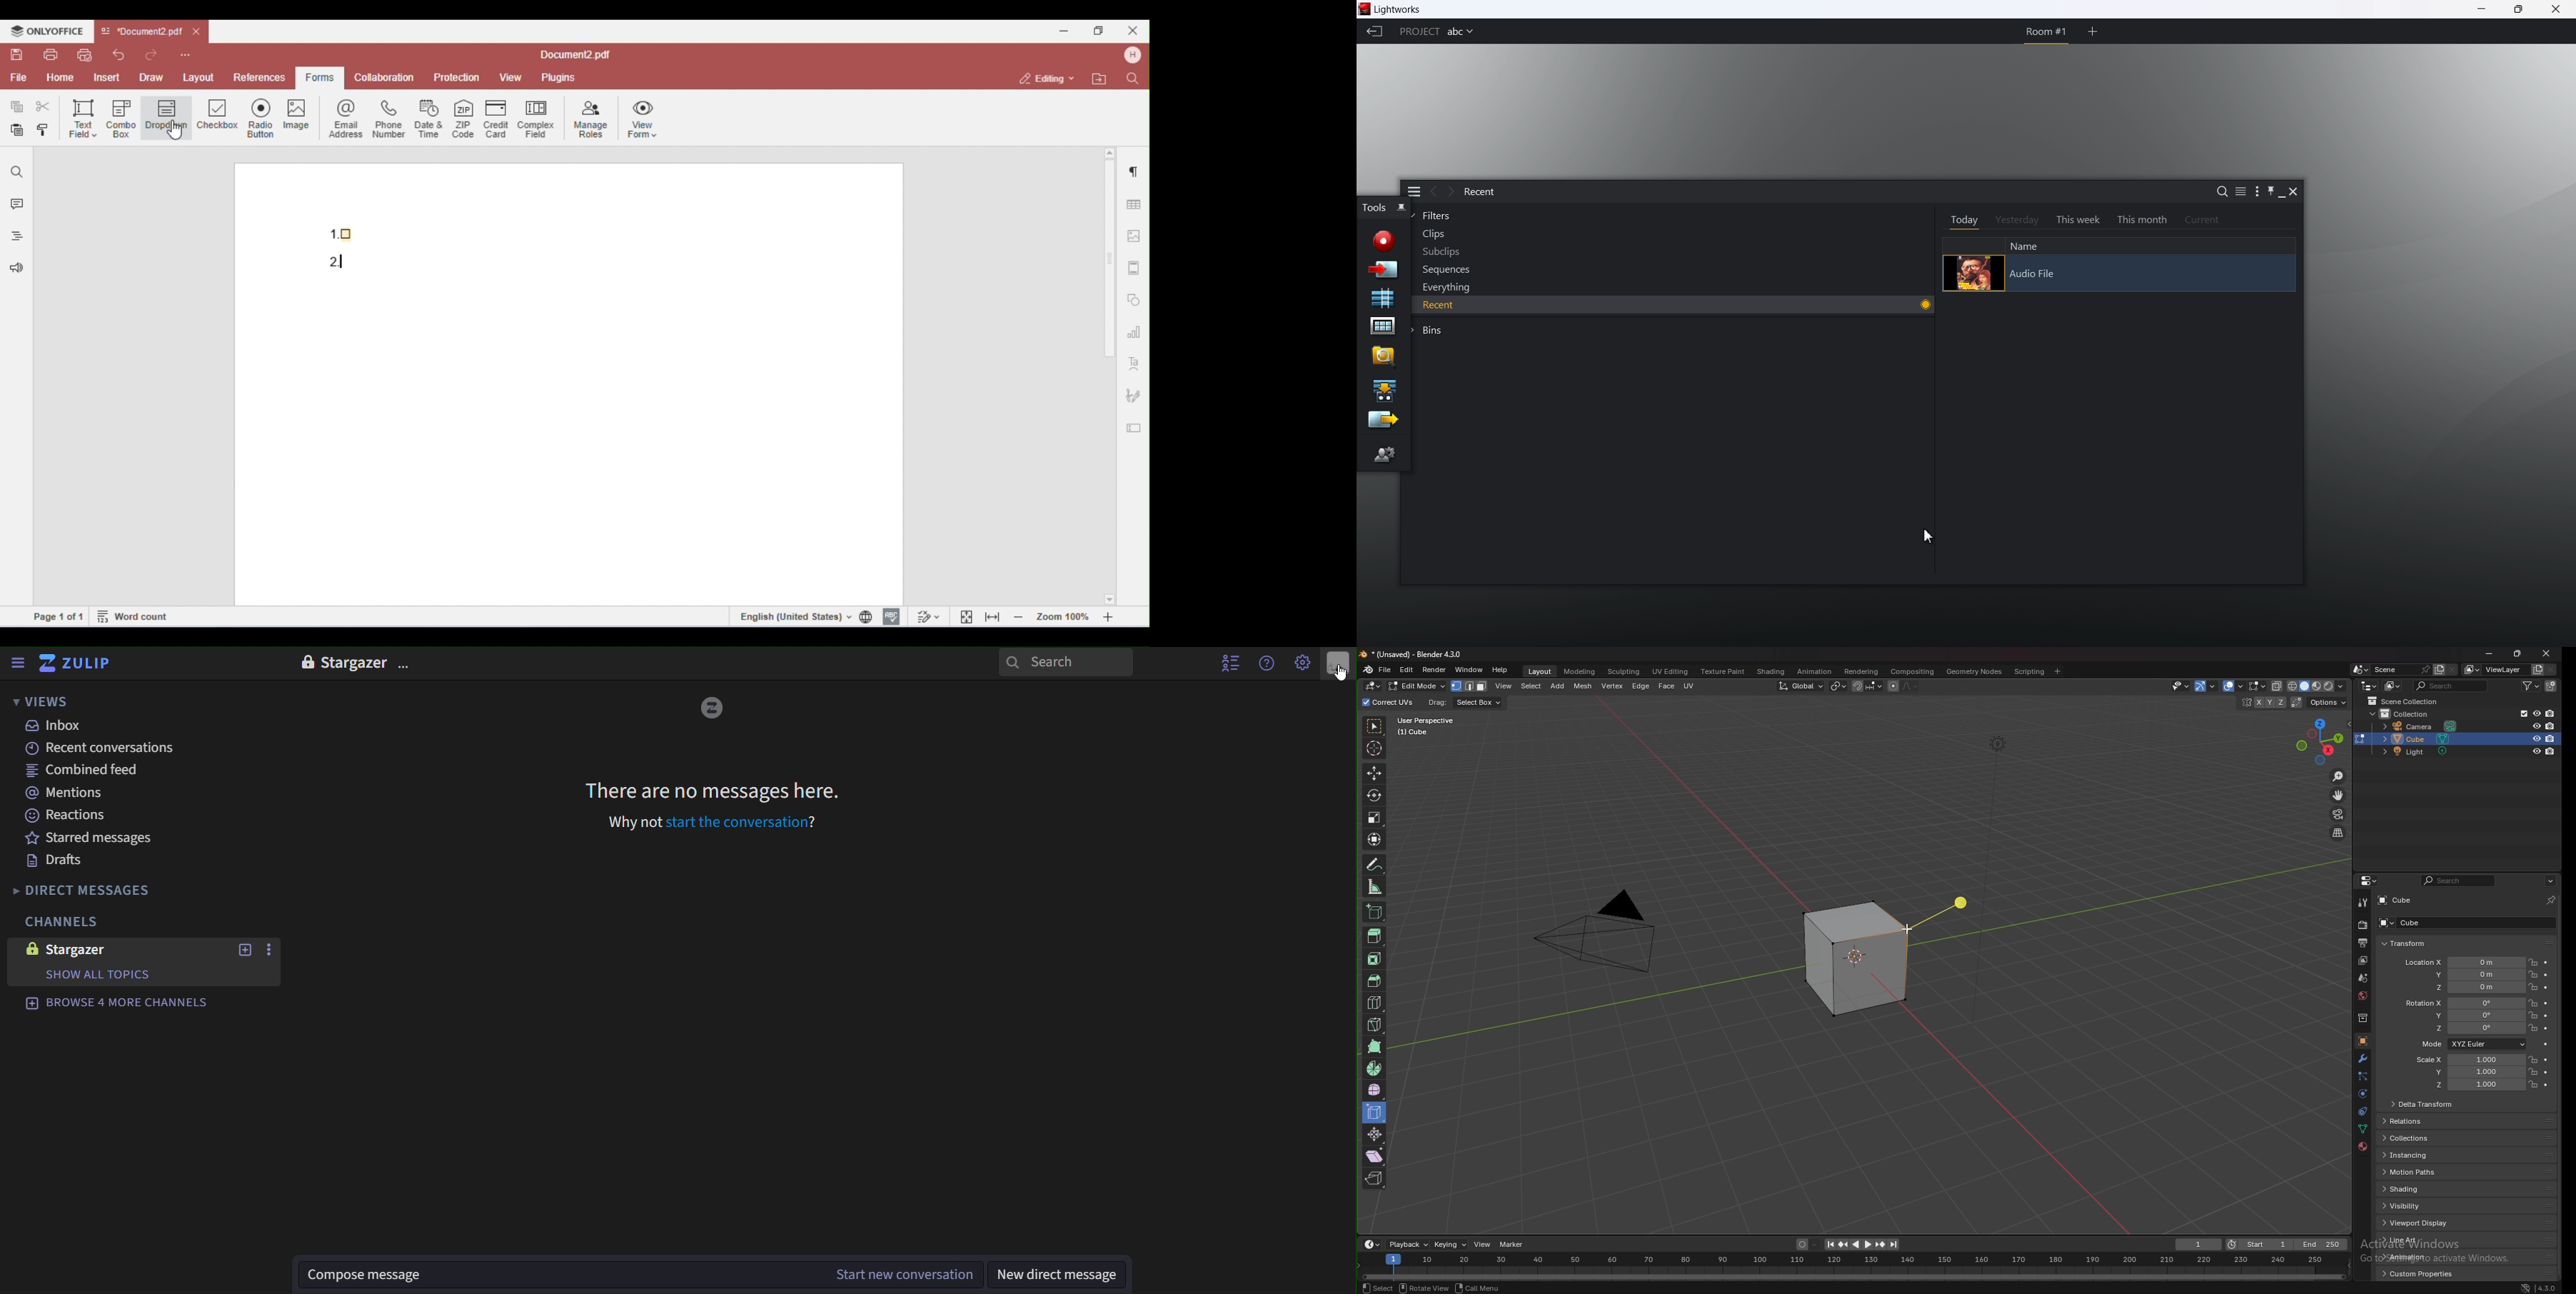  What do you see at coordinates (2417, 1156) in the screenshot?
I see `instancing` at bounding box center [2417, 1156].